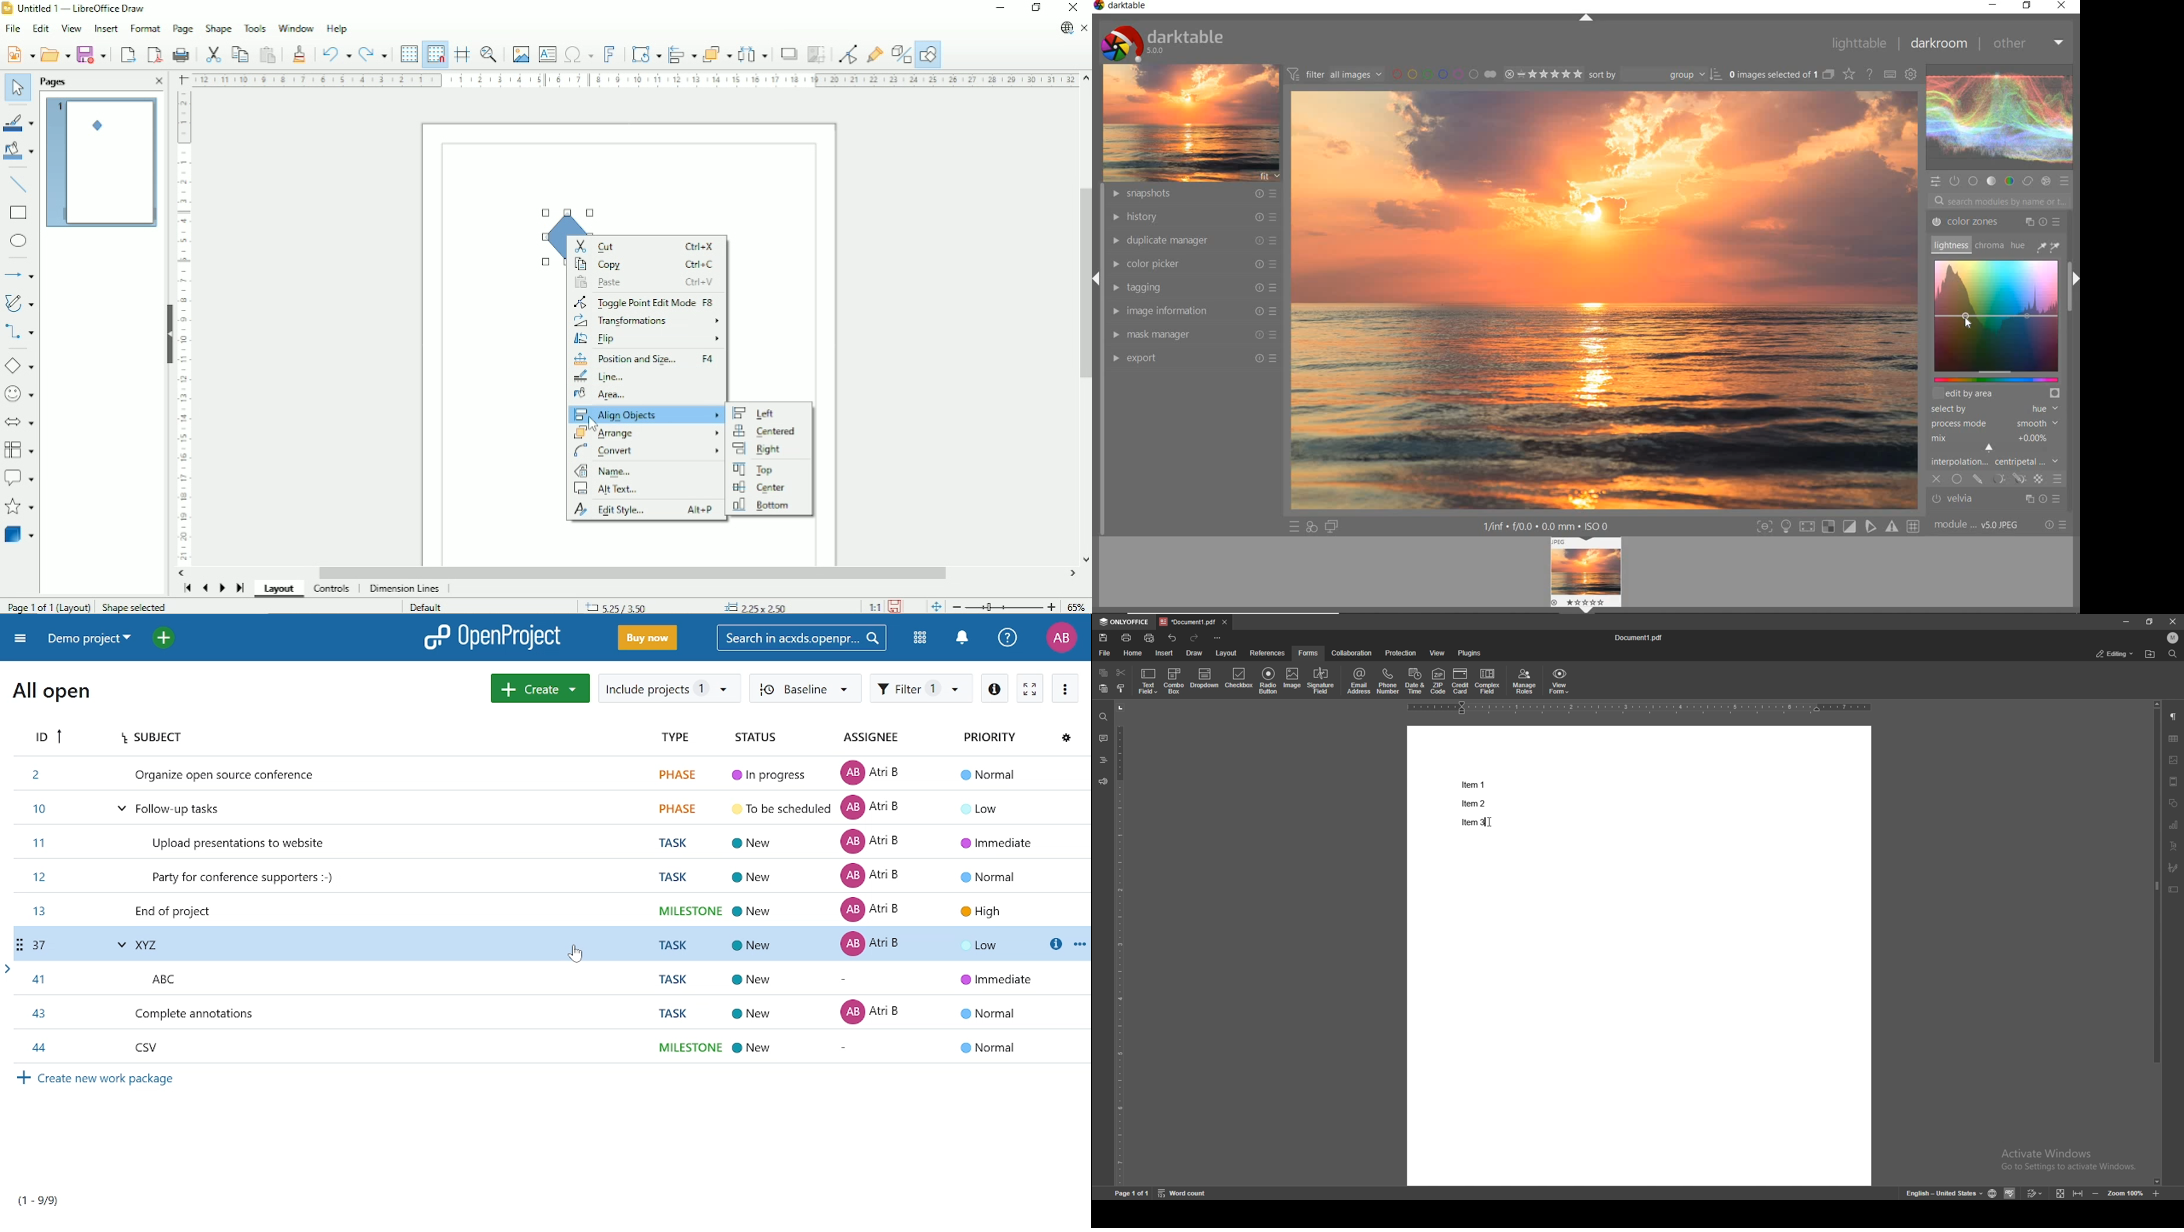 The width and height of the screenshot is (2184, 1232). Describe the element at coordinates (218, 28) in the screenshot. I see `Shape` at that location.